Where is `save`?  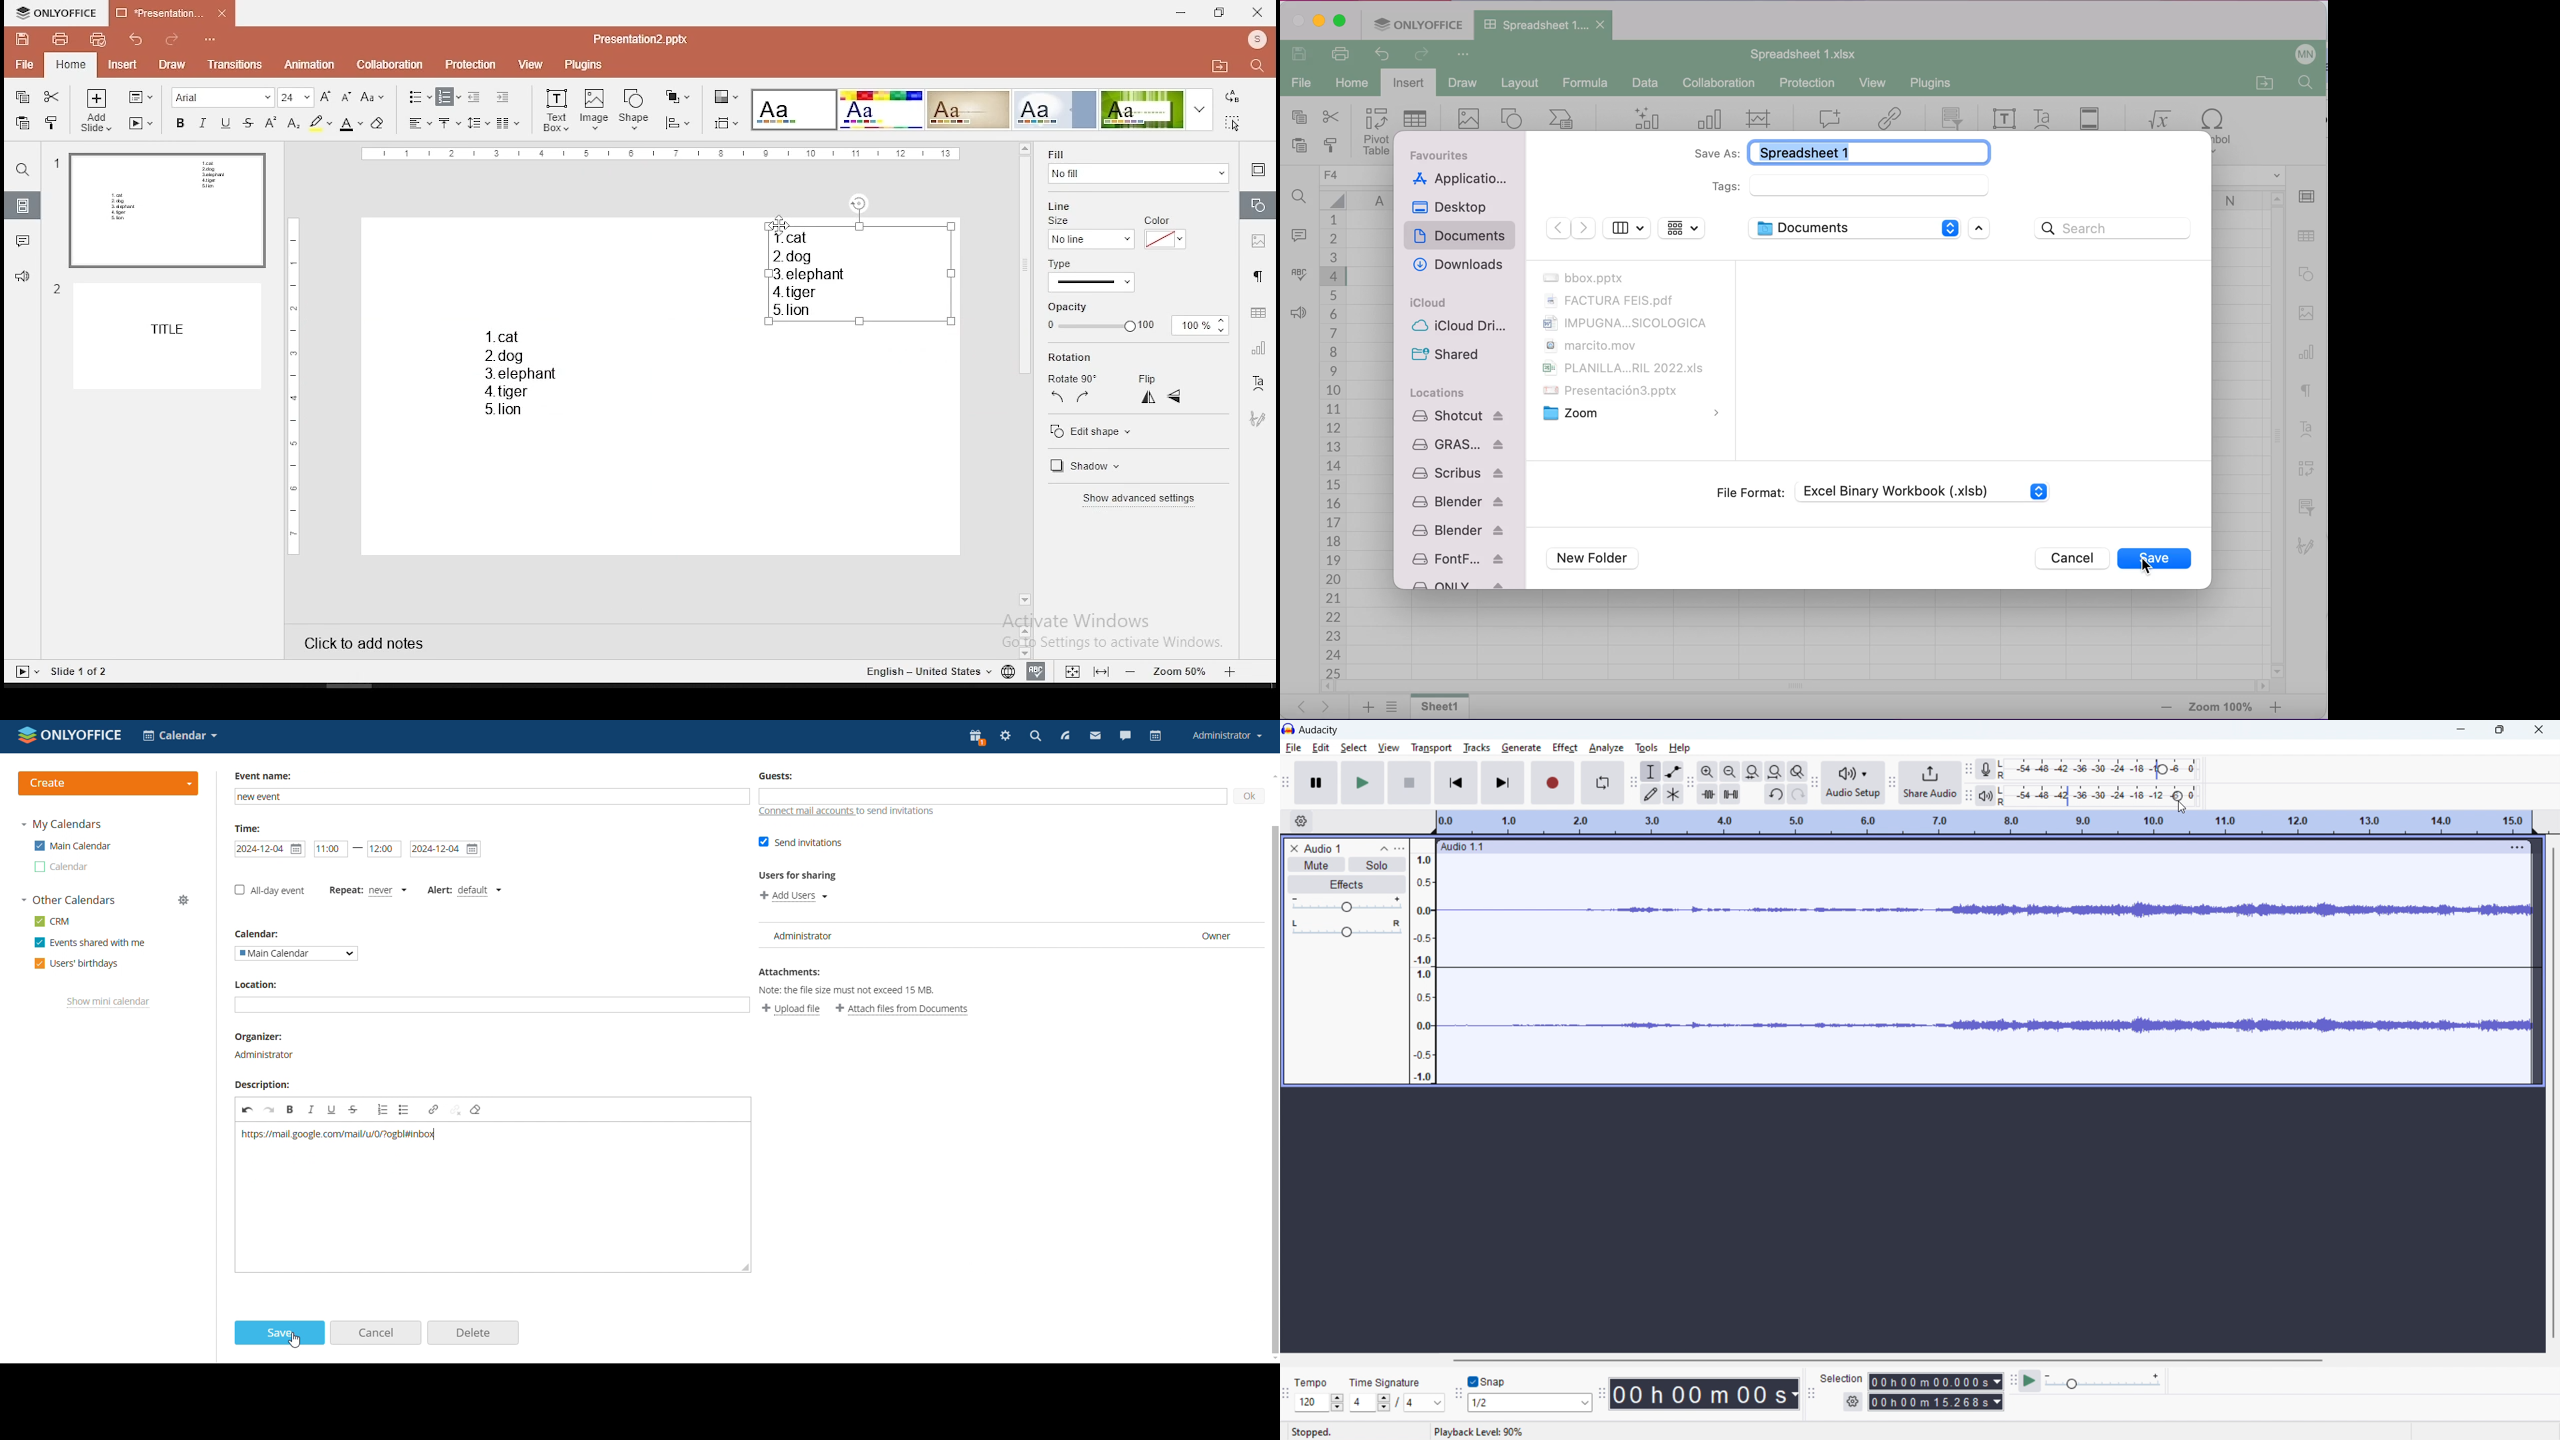 save is located at coordinates (2156, 561).